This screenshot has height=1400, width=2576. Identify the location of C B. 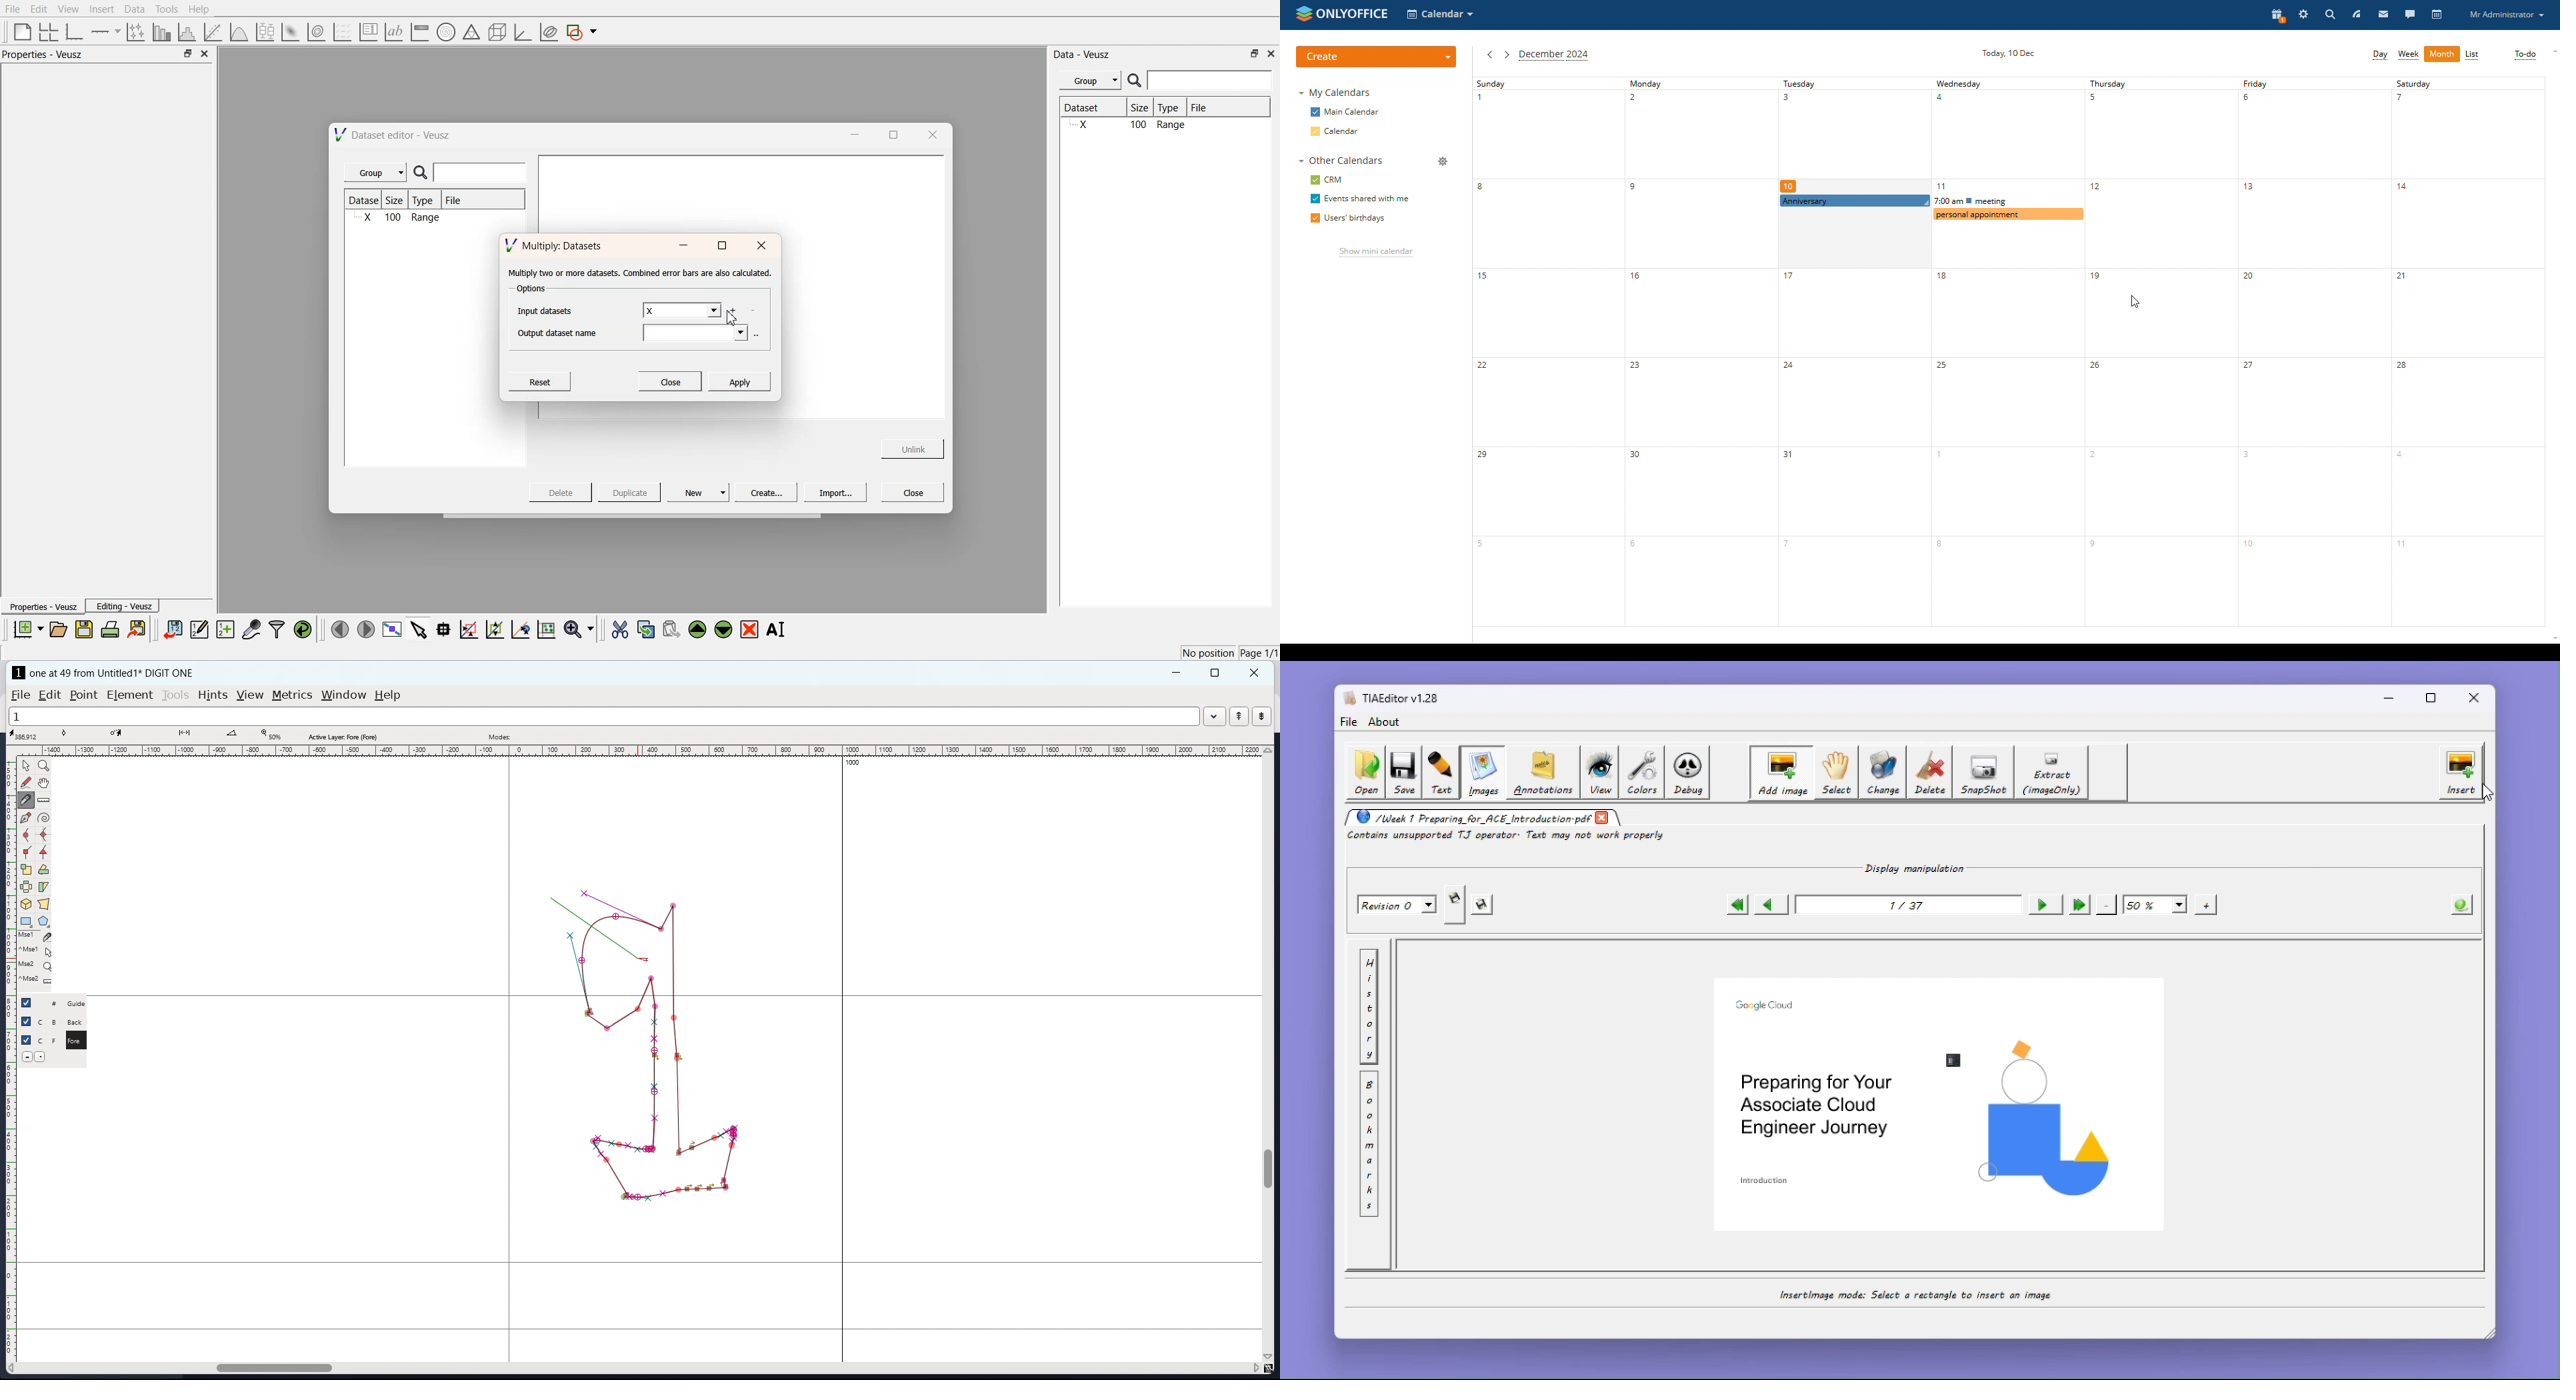
(49, 1021).